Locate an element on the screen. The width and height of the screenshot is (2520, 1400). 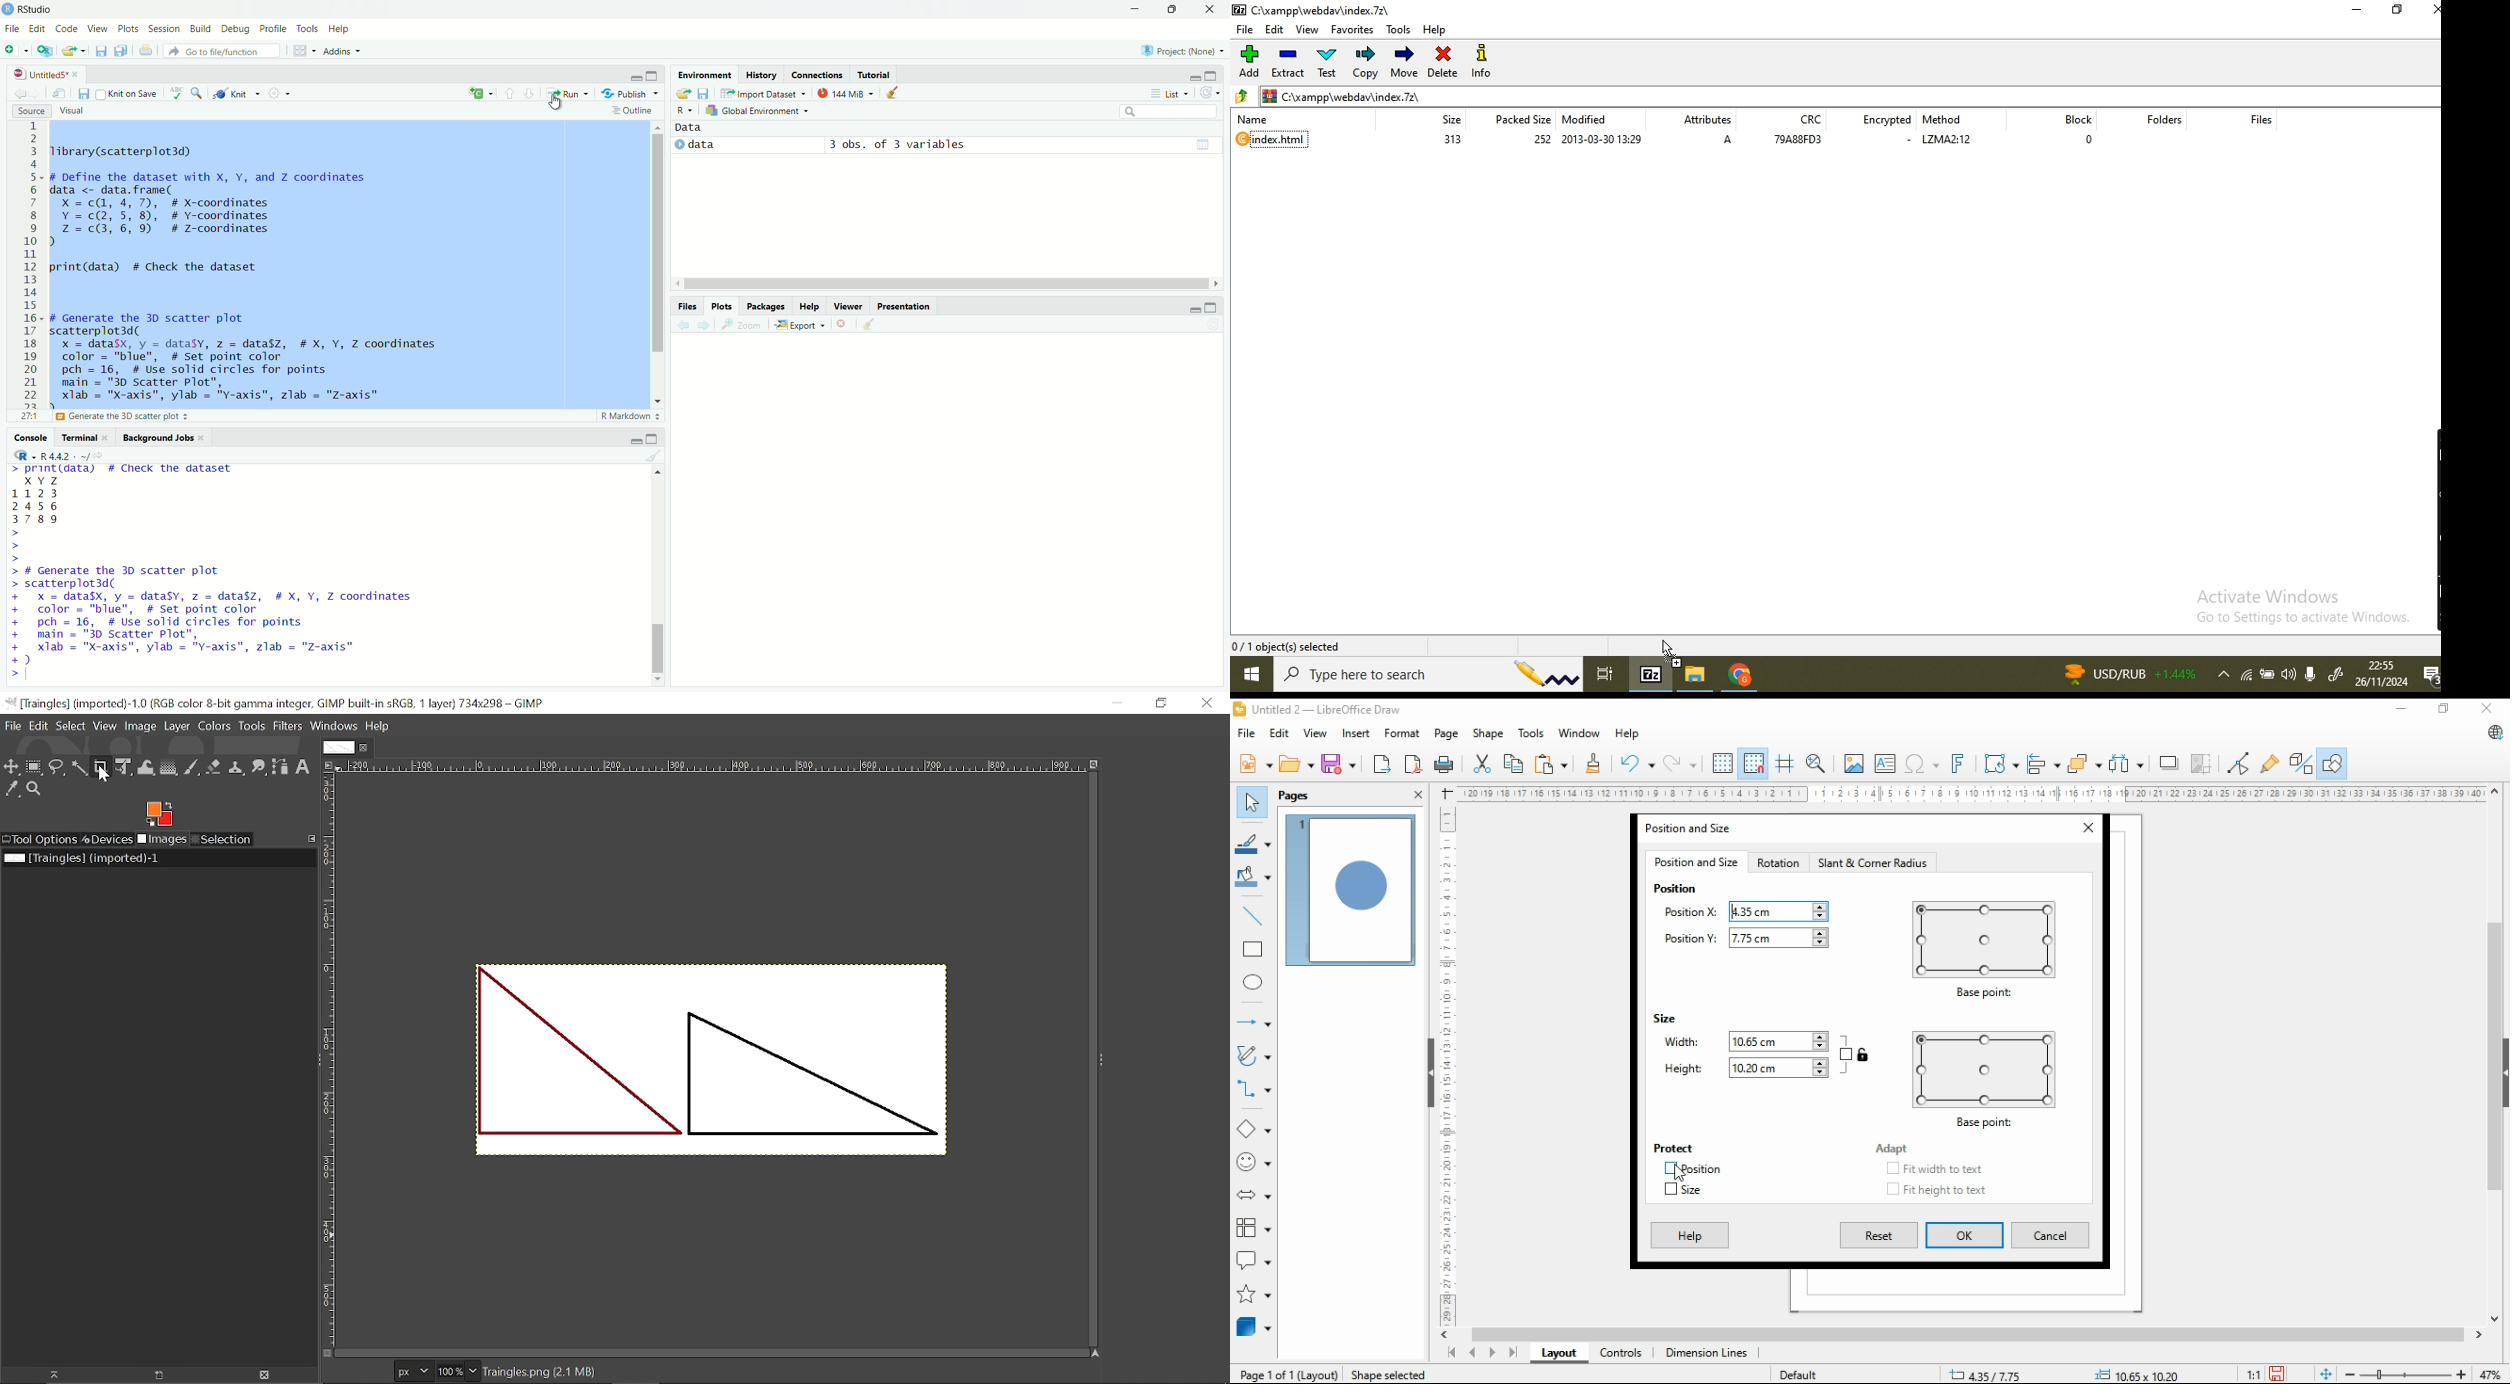
knit on save is located at coordinates (126, 94).